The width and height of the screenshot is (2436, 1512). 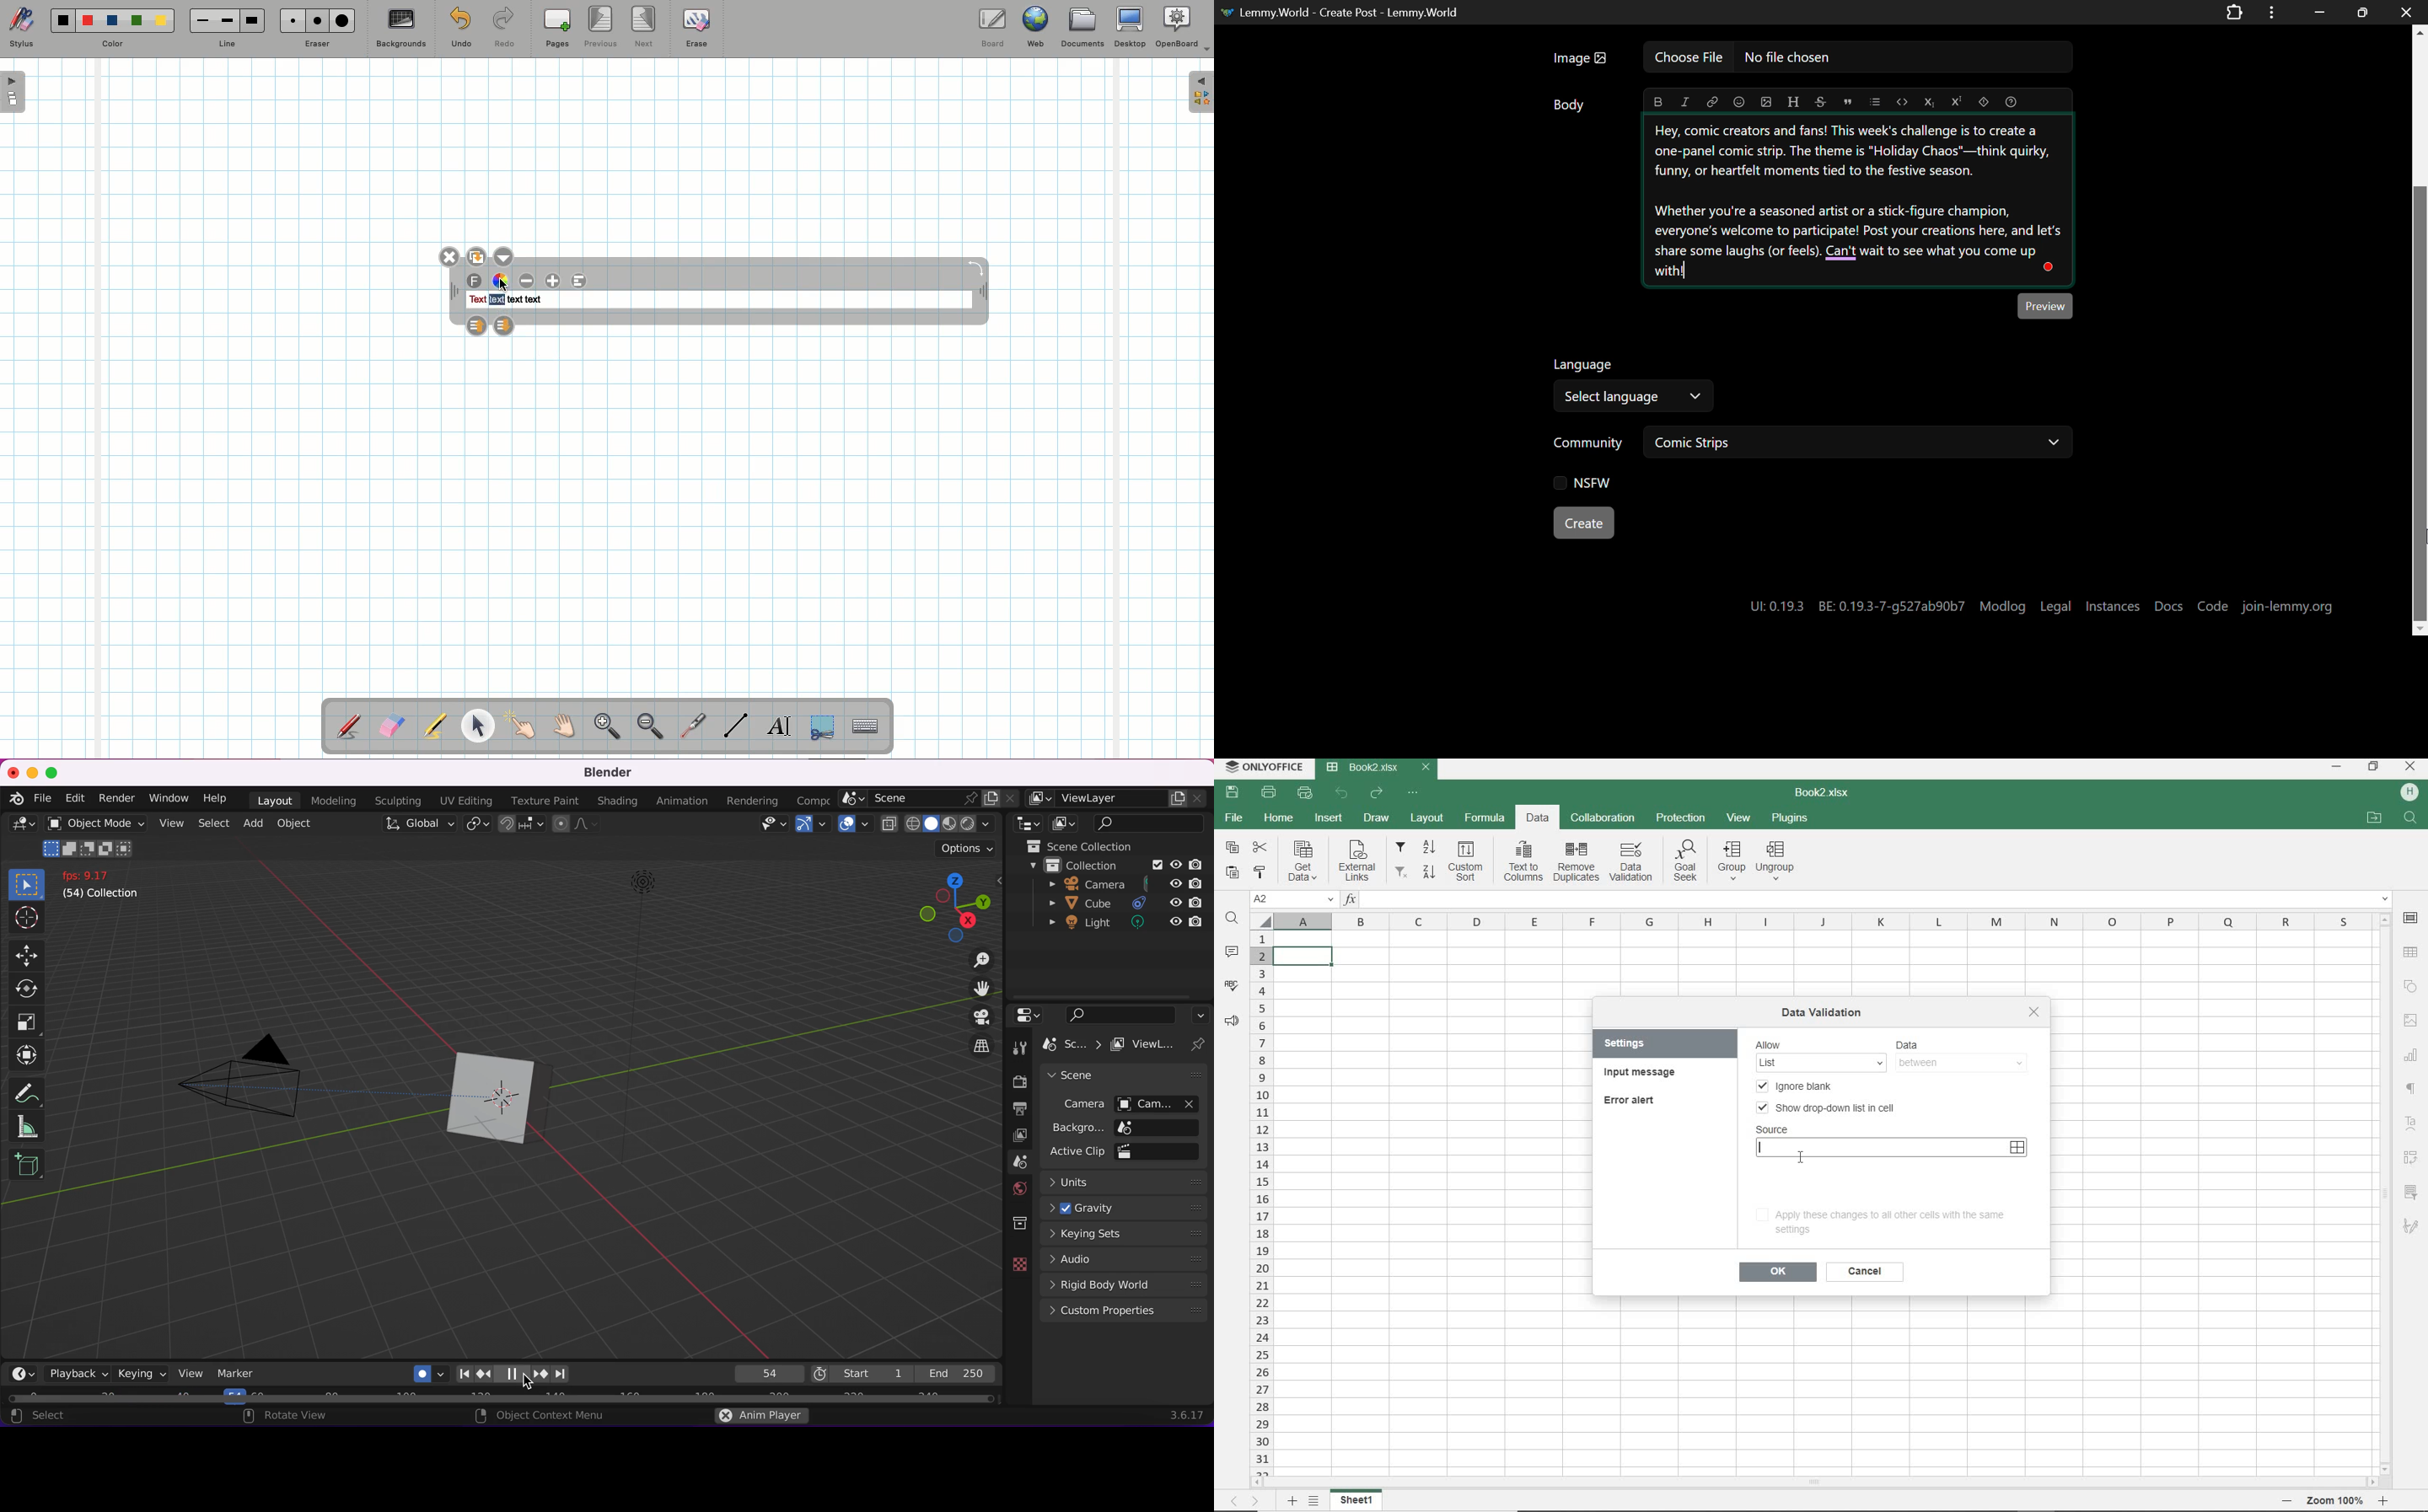 What do you see at coordinates (1231, 792) in the screenshot?
I see `SAVE` at bounding box center [1231, 792].